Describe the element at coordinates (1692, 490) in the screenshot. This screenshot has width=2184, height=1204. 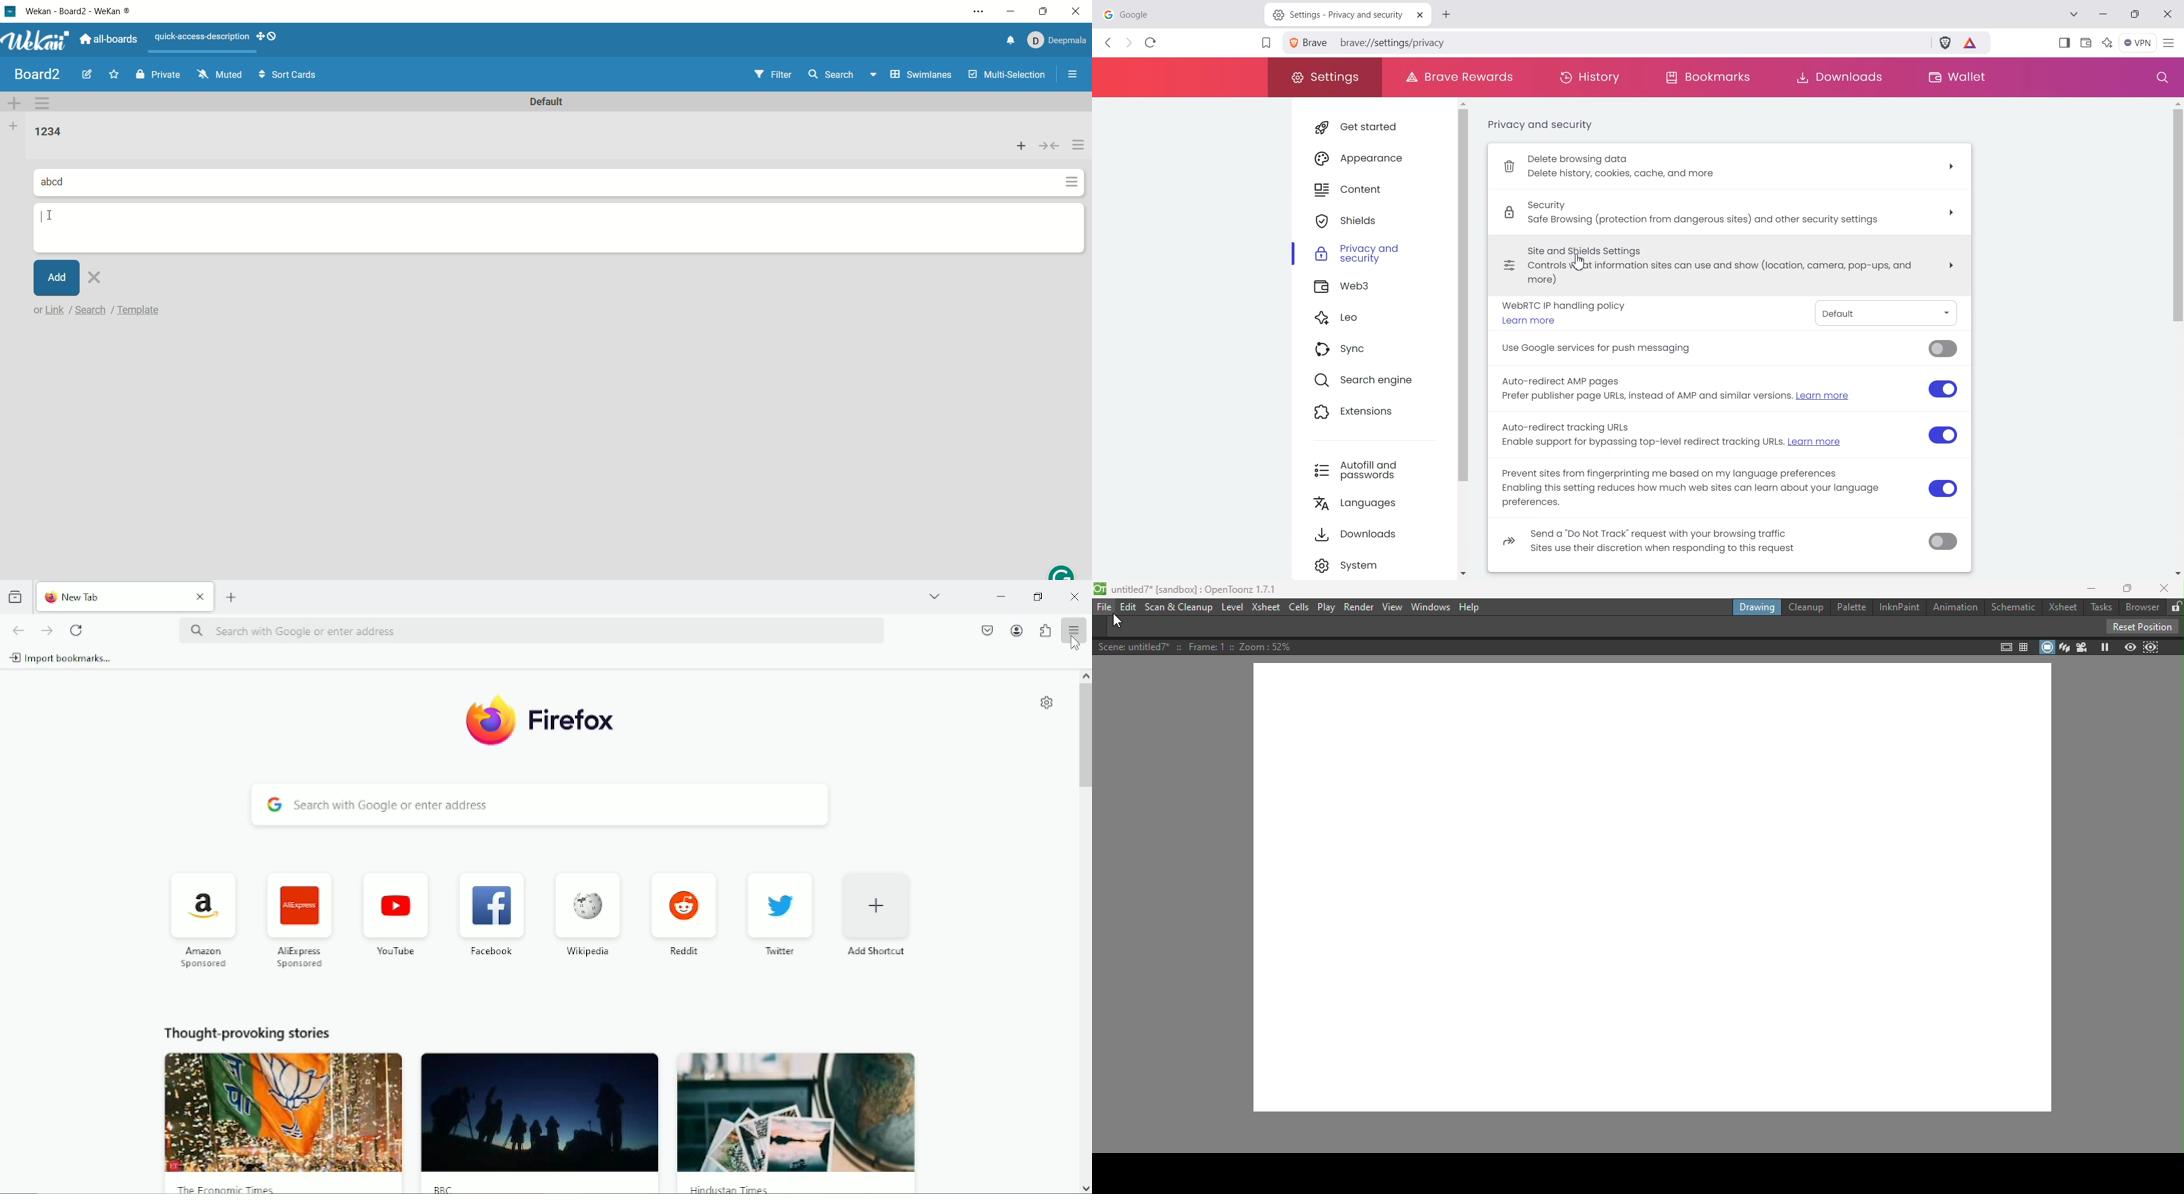
I see `Prevent sites from fingerprinting me based on my language preferencesEnabling this setting reduces how much web sites can learn about your language preferences.` at that location.